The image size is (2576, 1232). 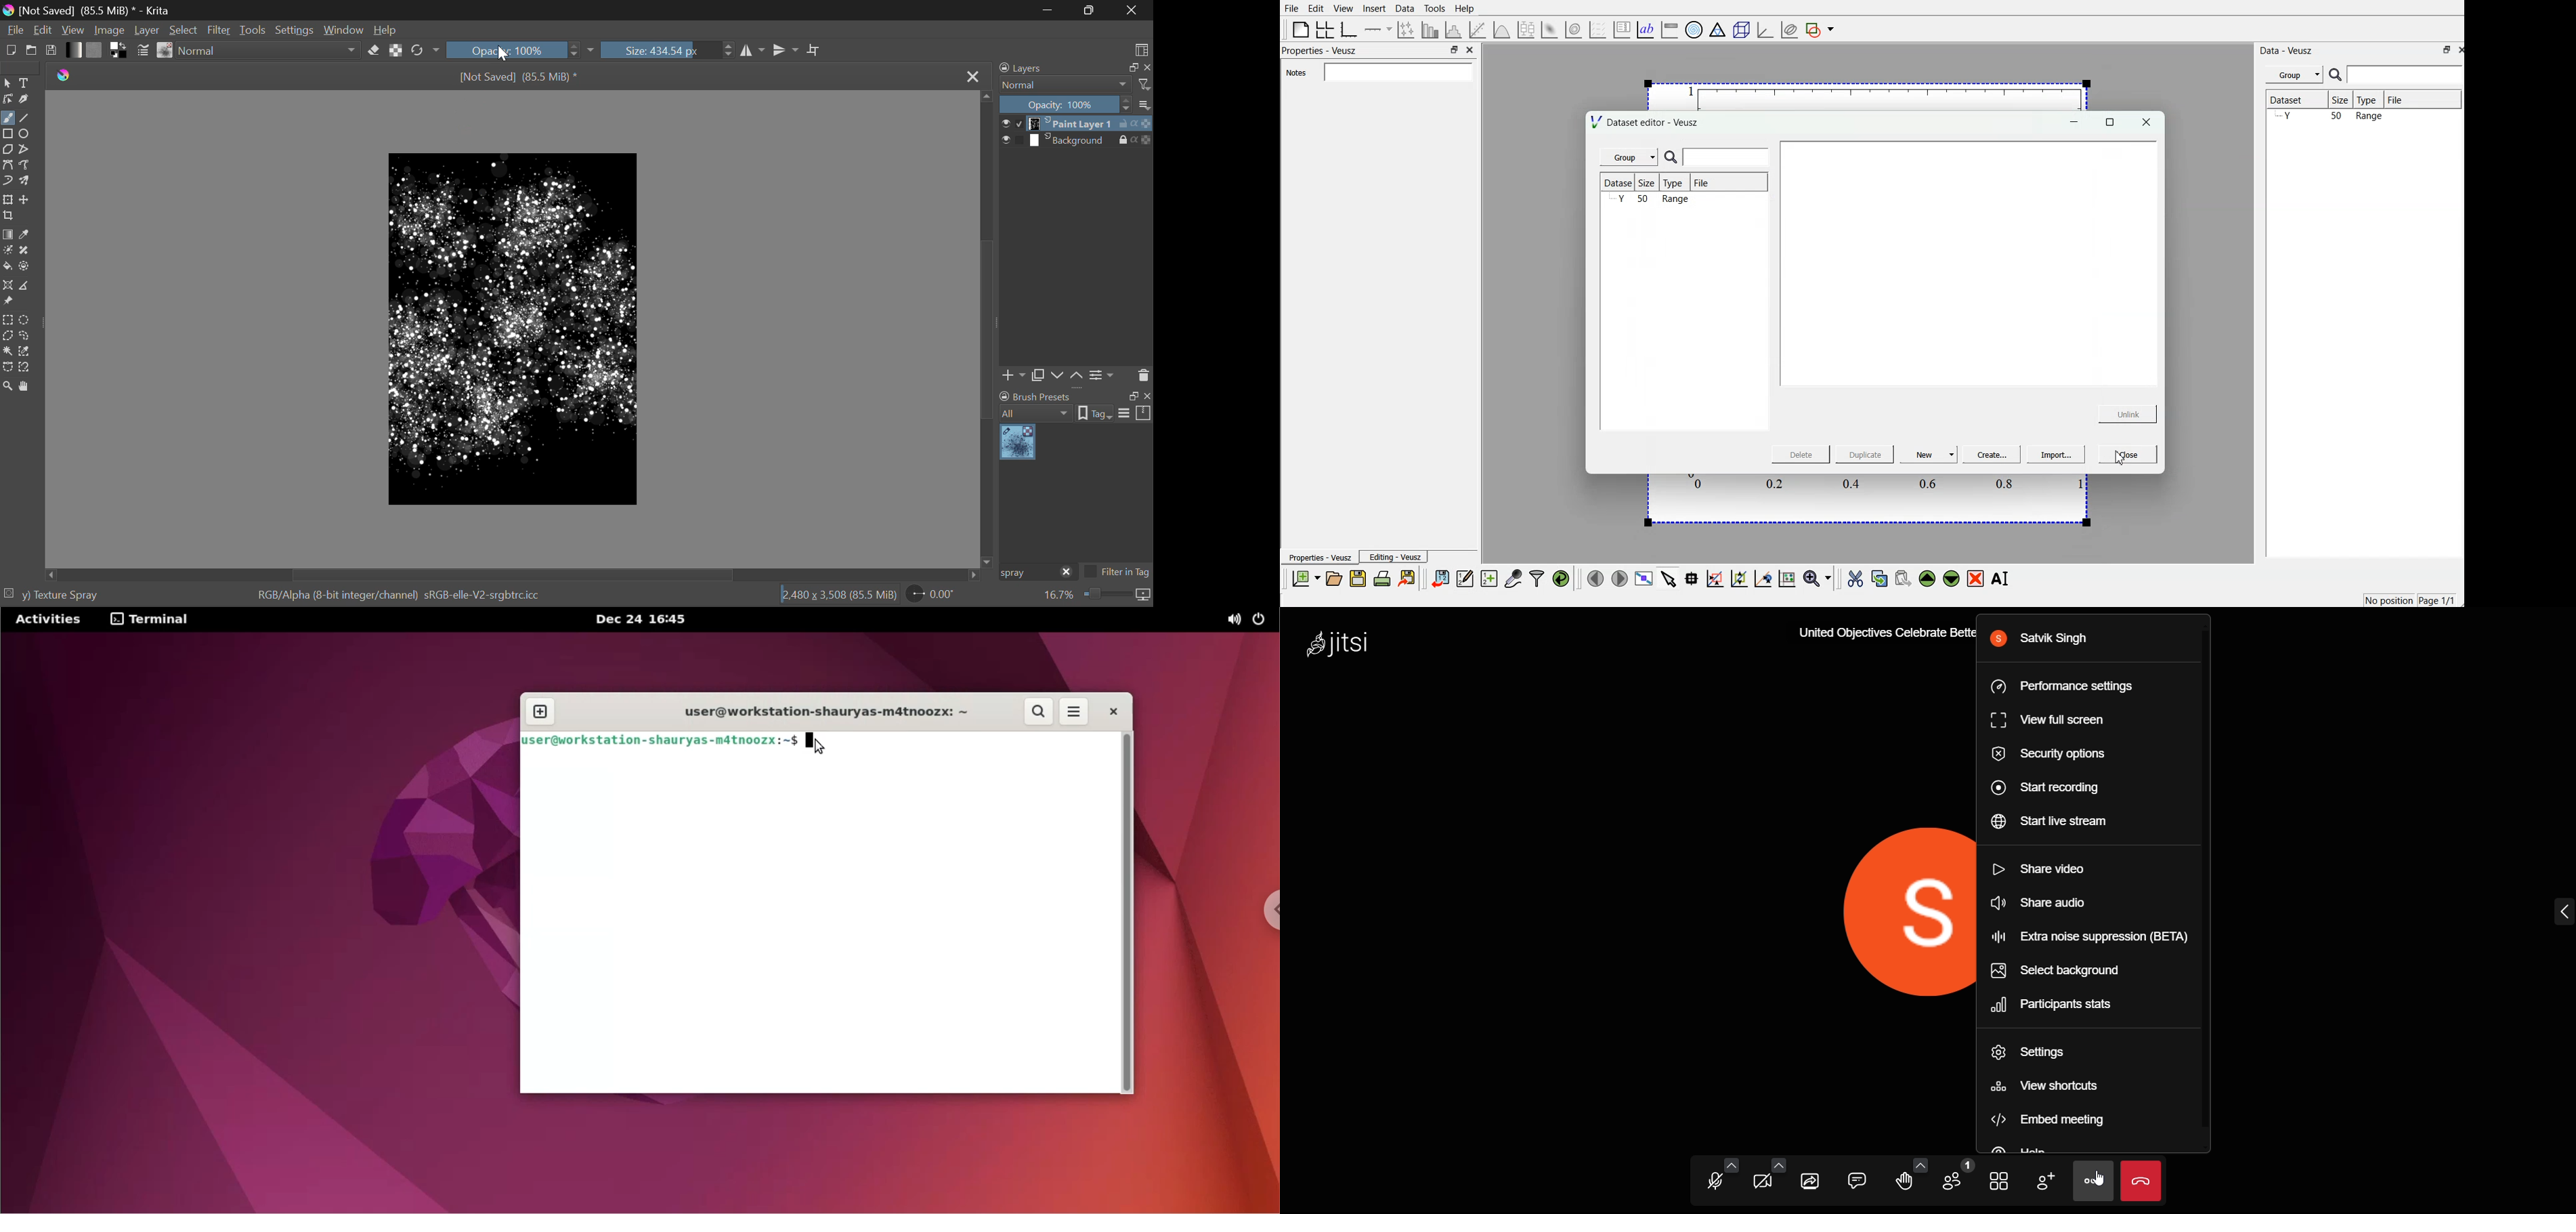 I want to click on plot 2d datasets as image, so click(x=1550, y=28).